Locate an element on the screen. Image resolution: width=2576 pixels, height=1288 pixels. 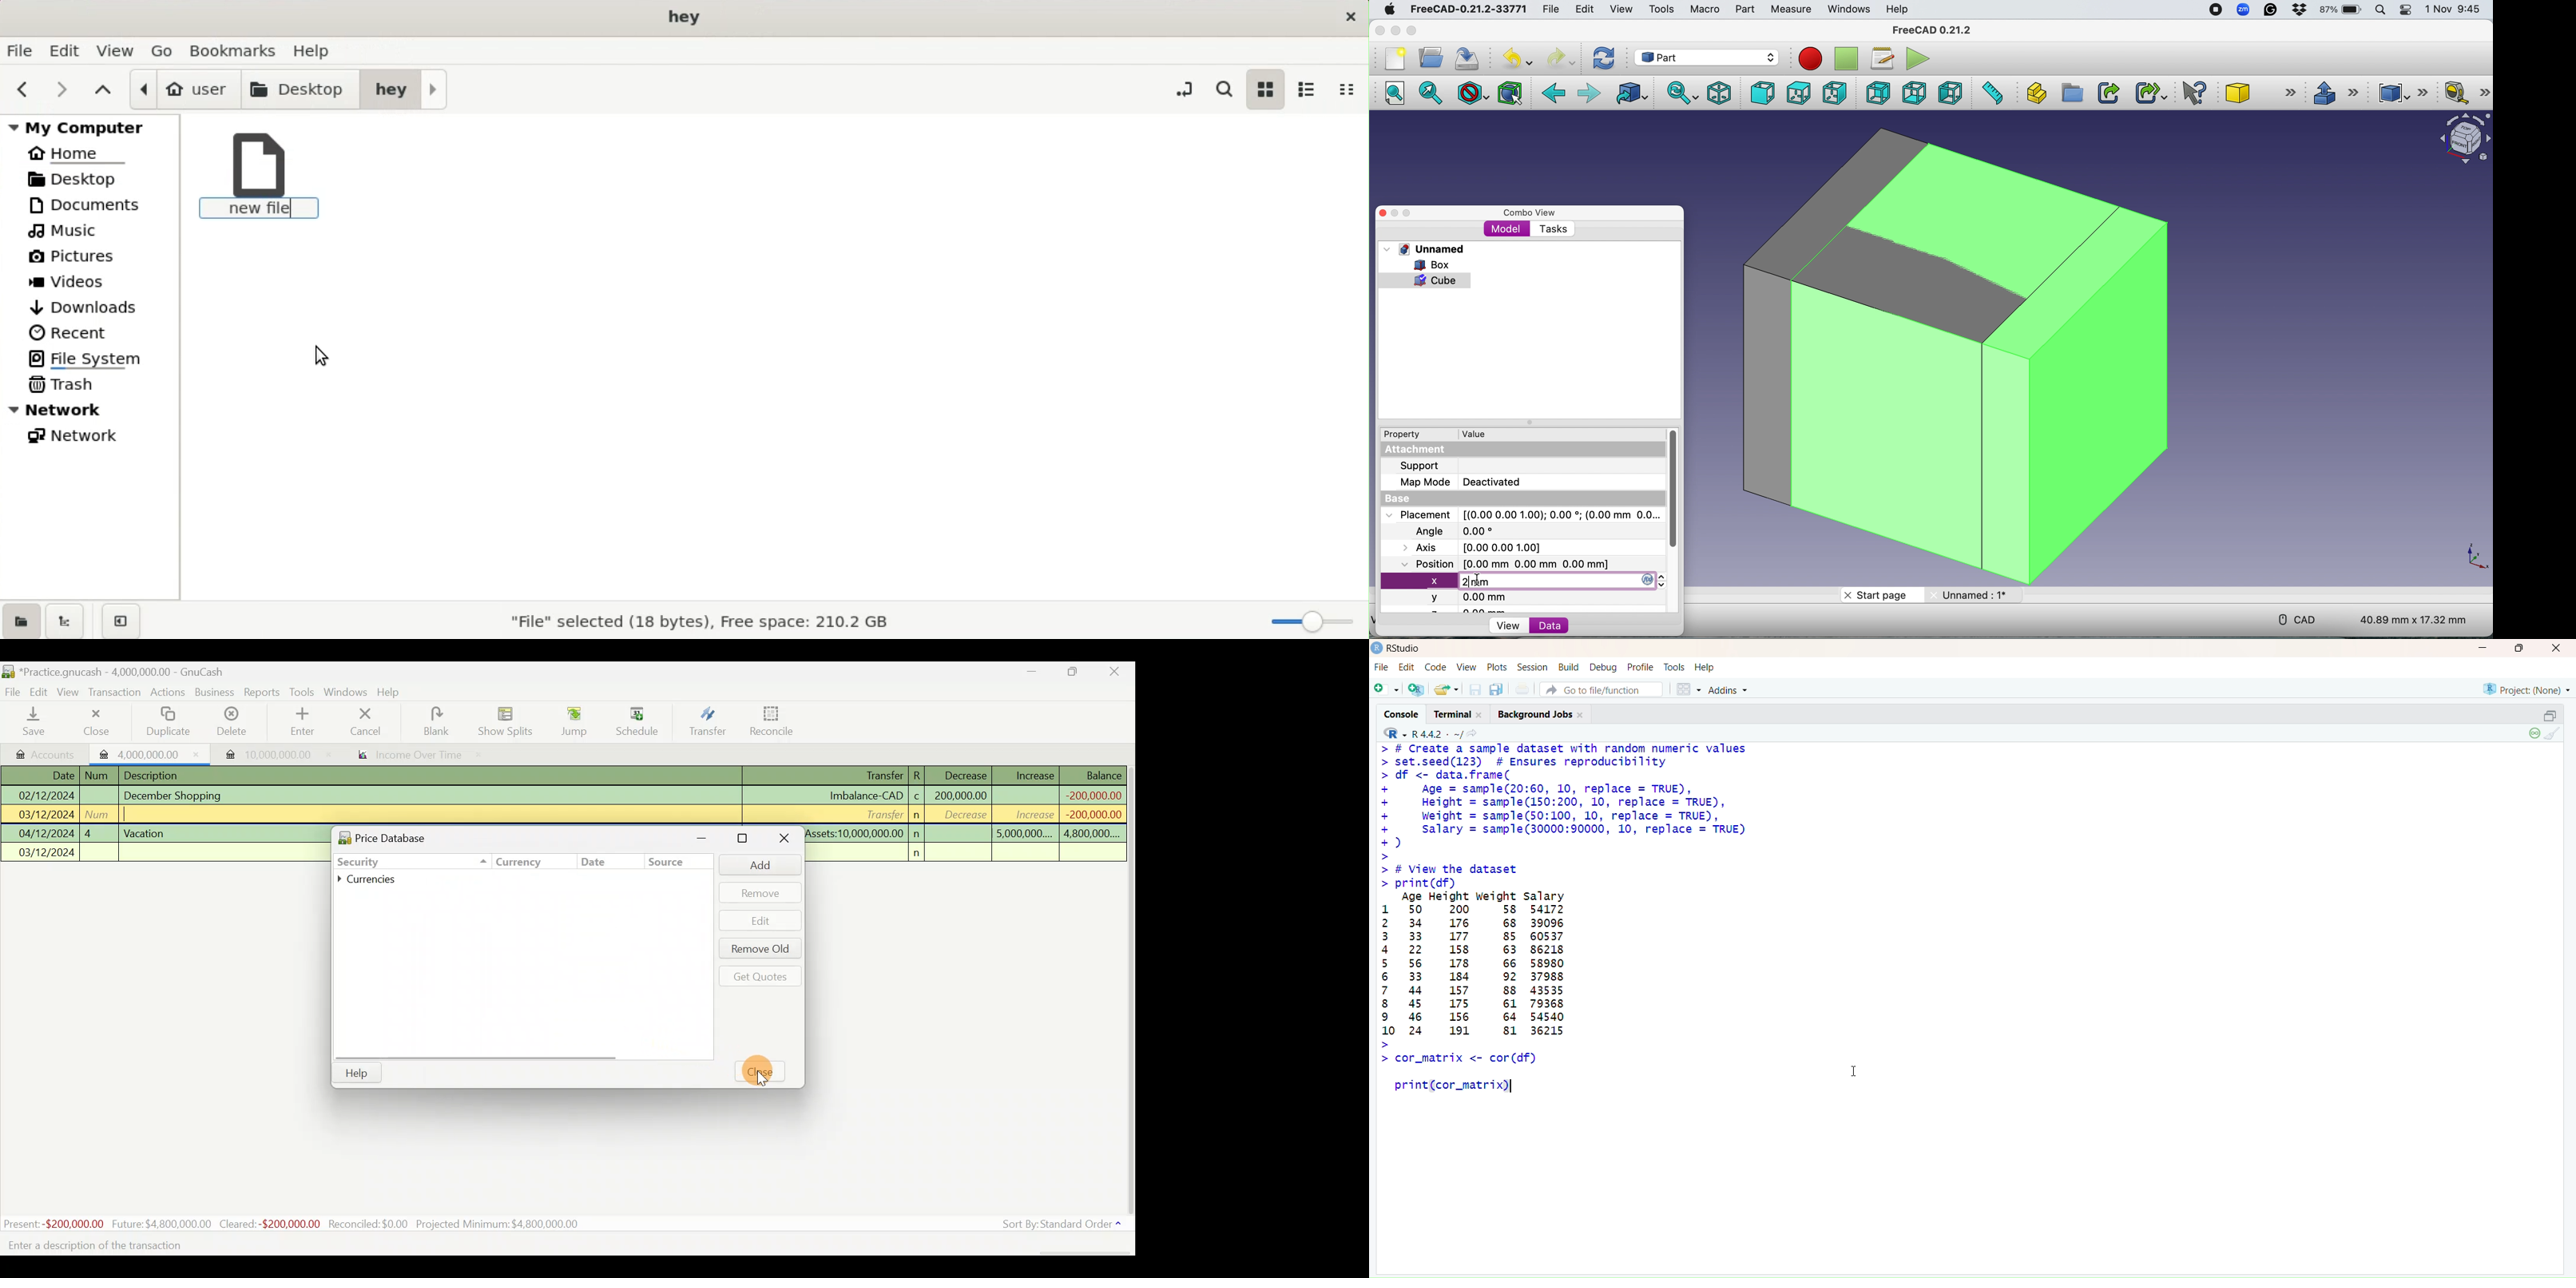
Security is located at coordinates (382, 860).